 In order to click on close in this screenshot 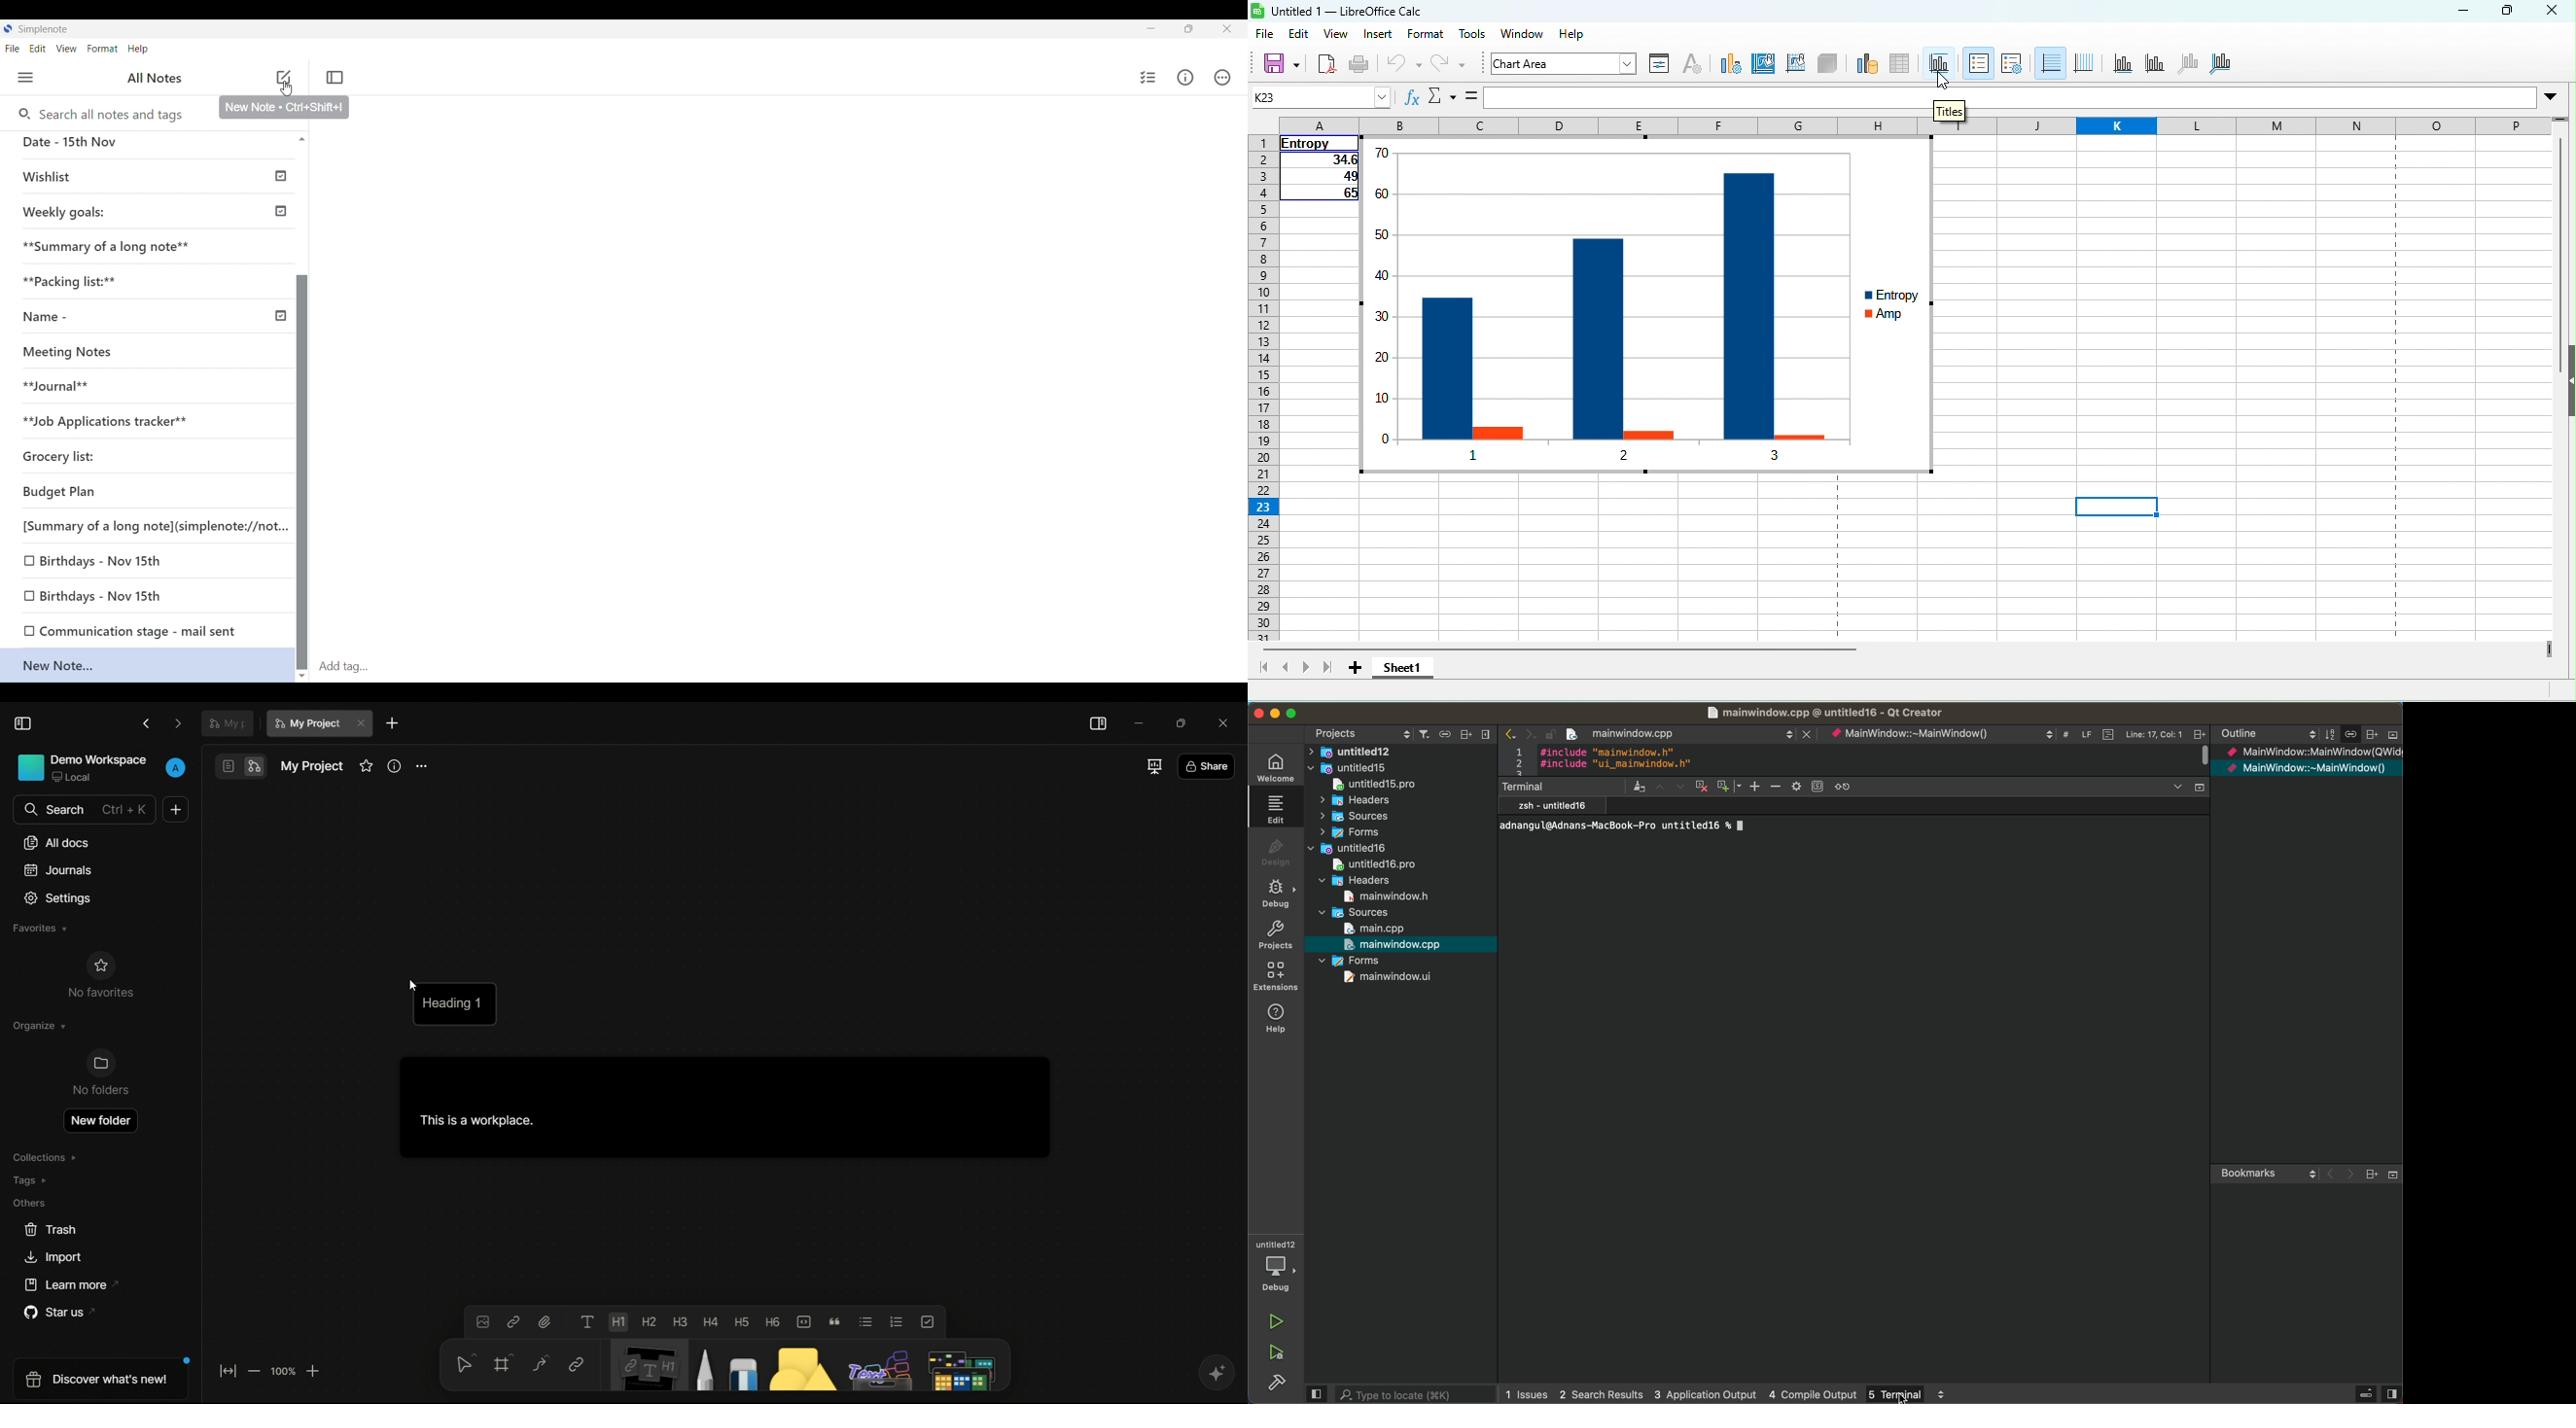, I will do `click(361, 723)`.